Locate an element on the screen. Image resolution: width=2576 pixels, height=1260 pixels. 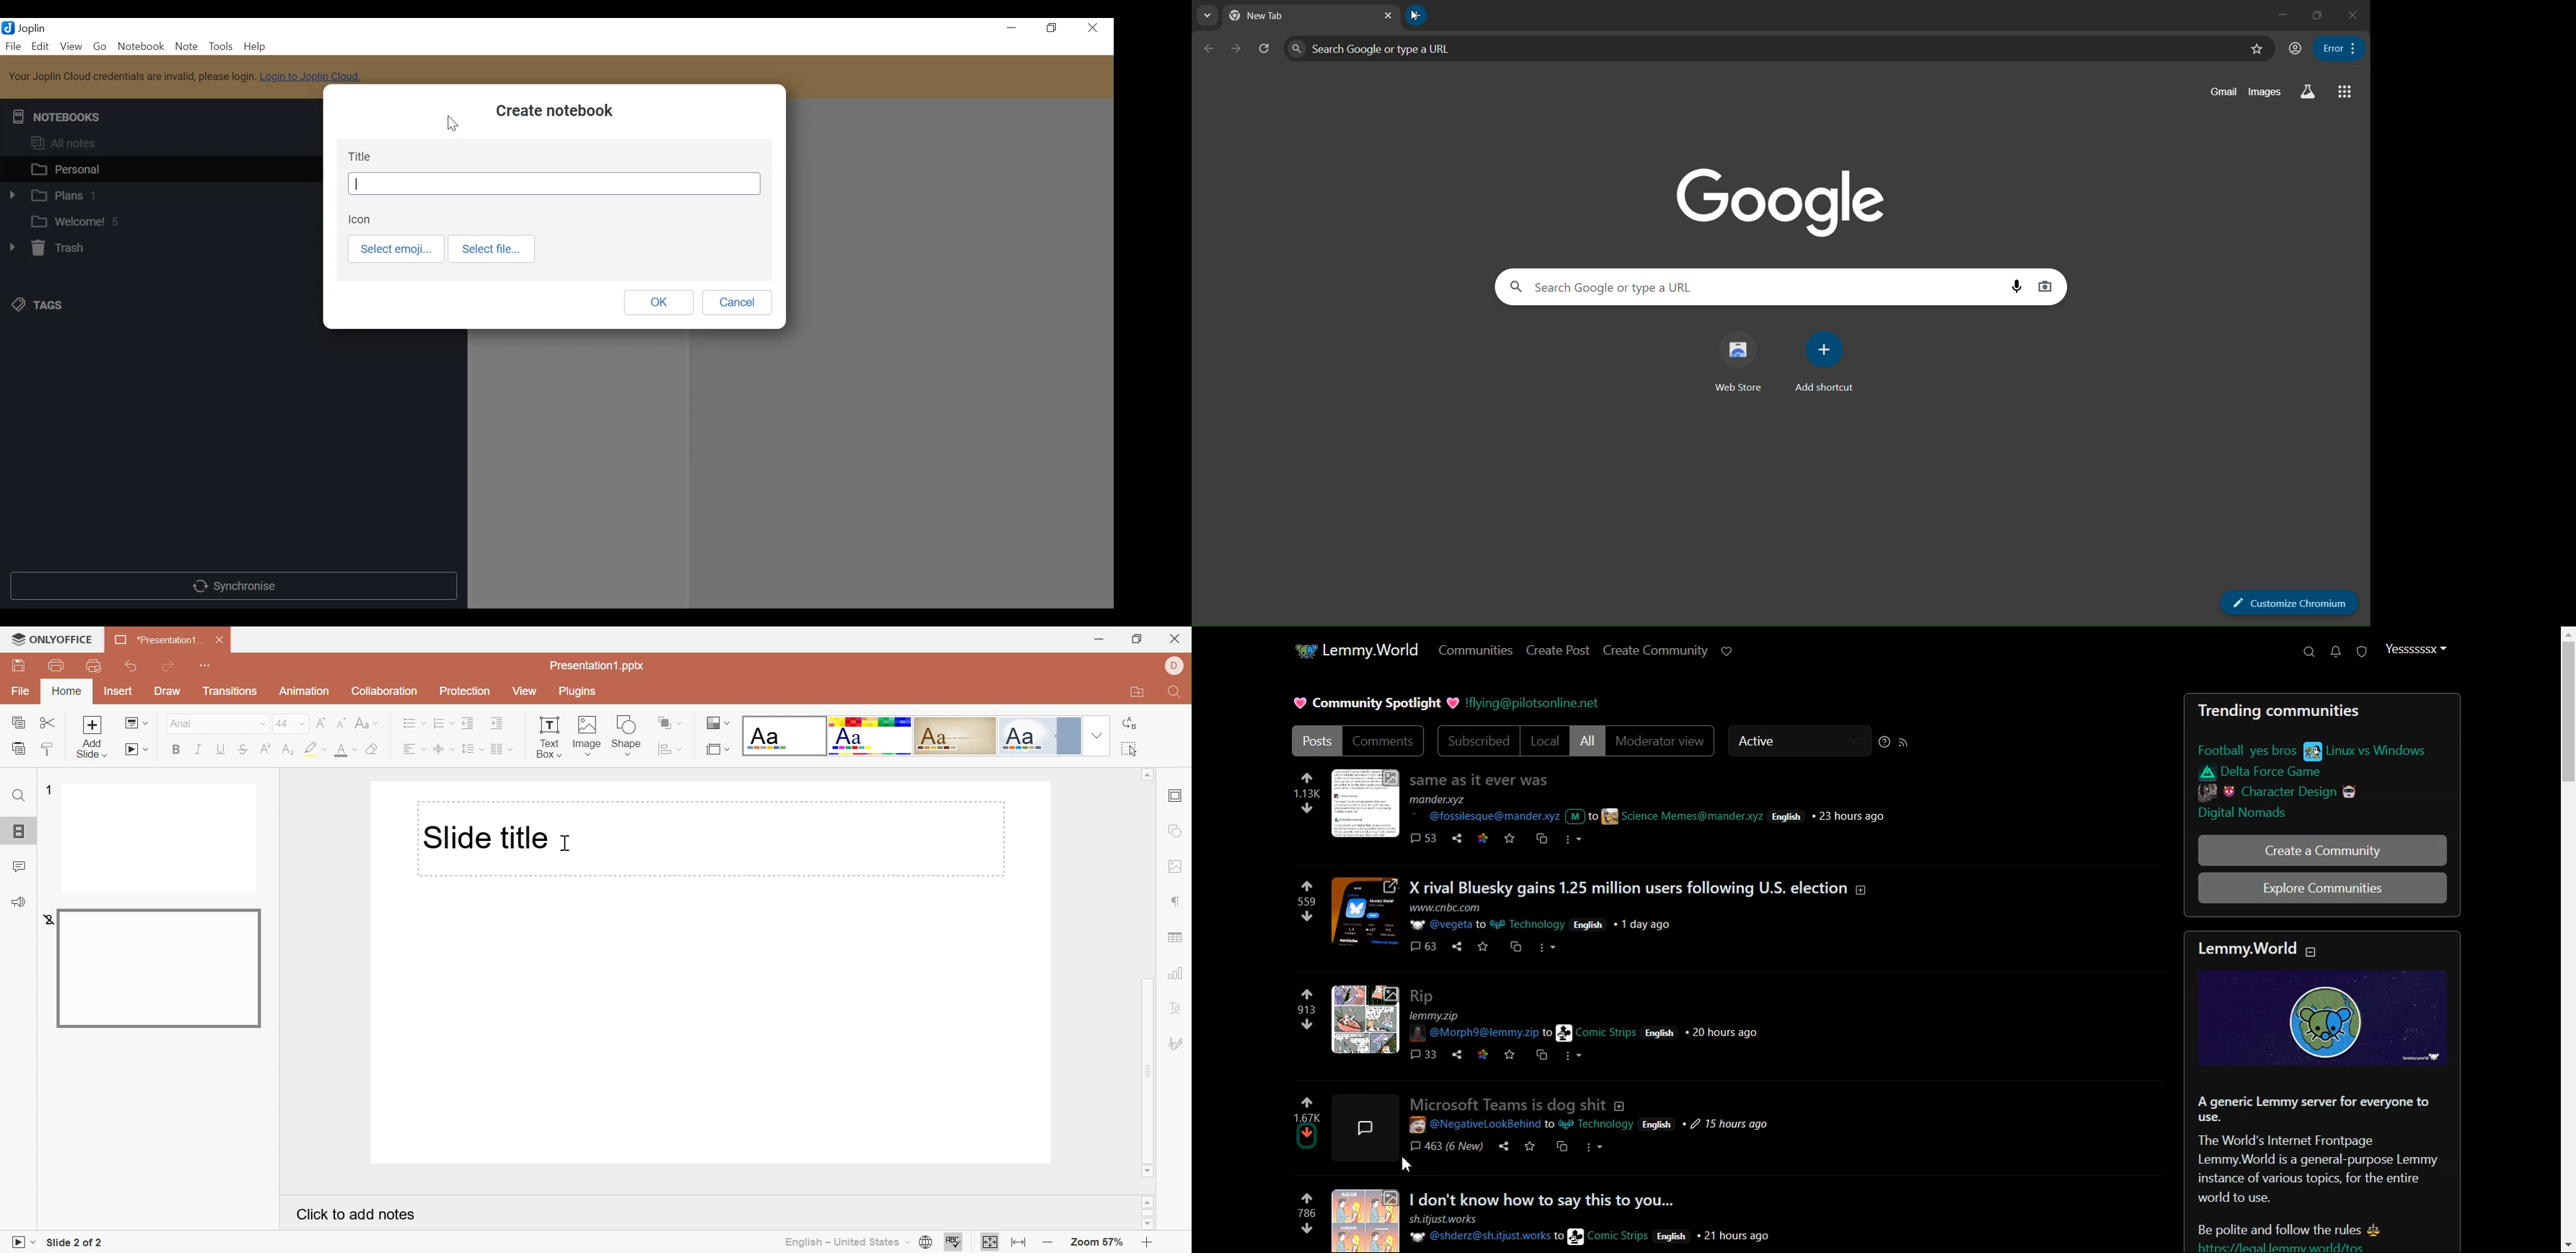
close is located at coordinates (1092, 28).